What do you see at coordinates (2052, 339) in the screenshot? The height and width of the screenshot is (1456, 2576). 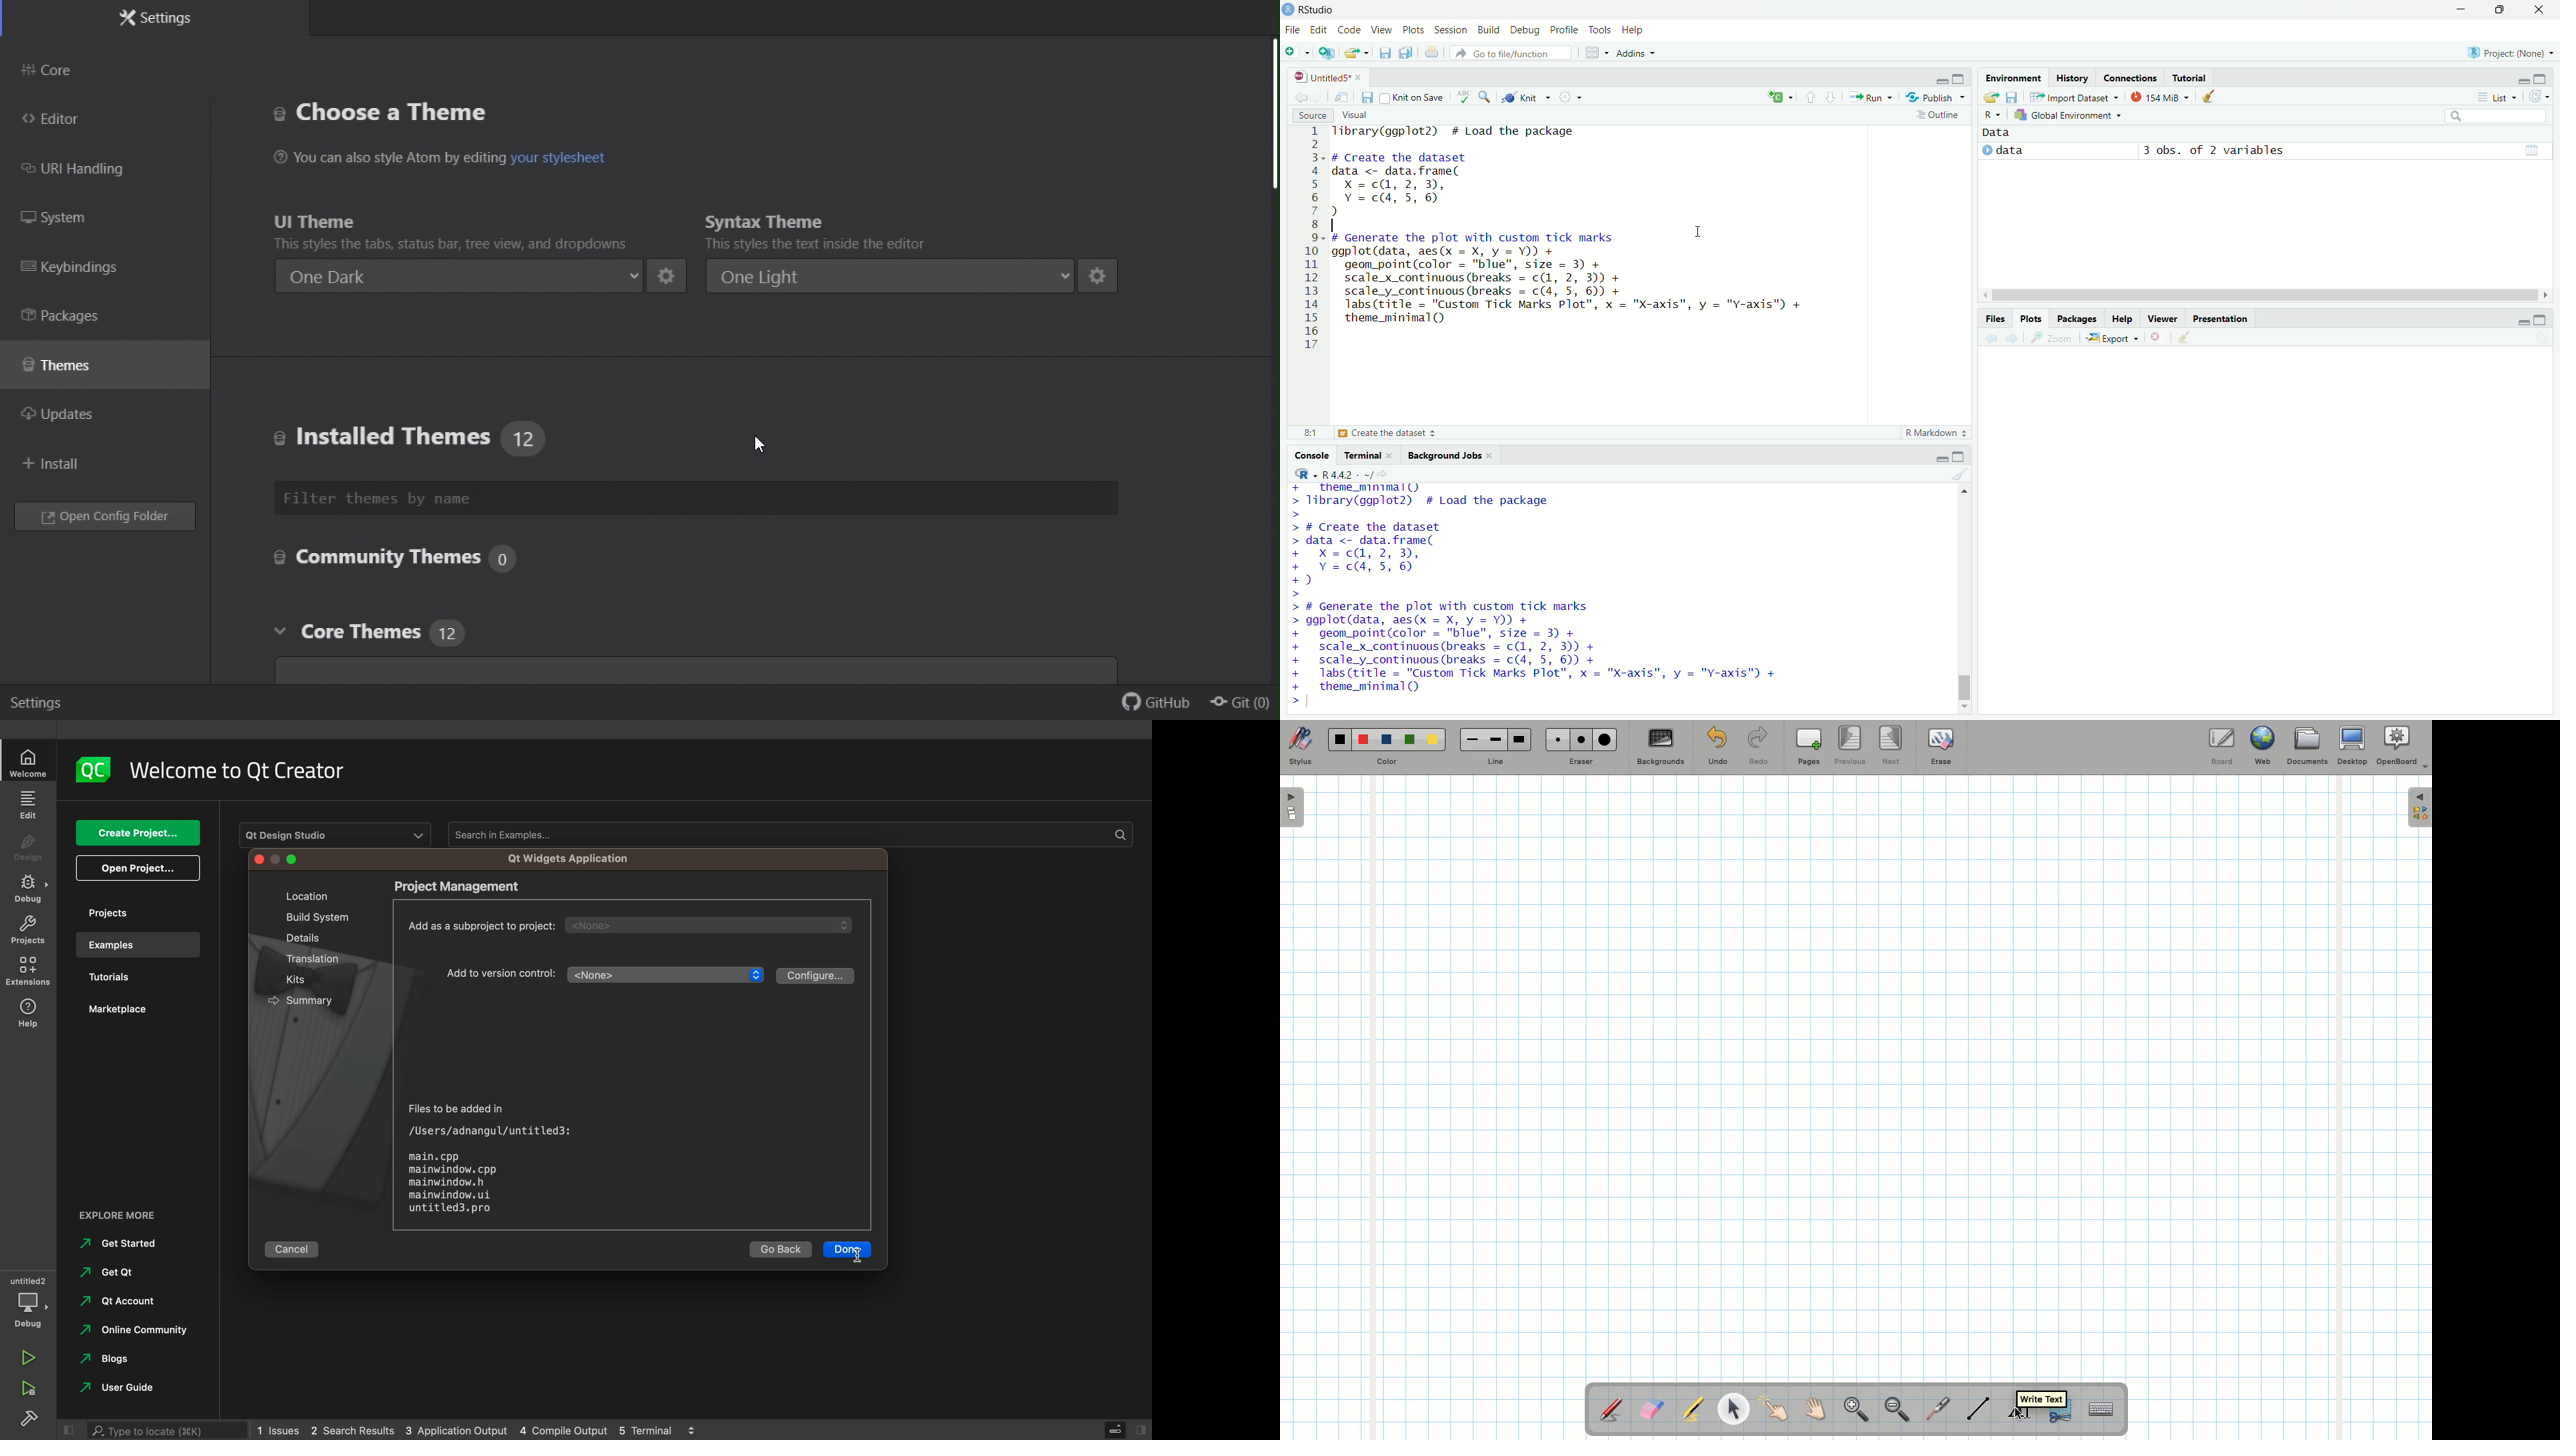 I see `view a larger version of the plot in new window ` at bounding box center [2052, 339].